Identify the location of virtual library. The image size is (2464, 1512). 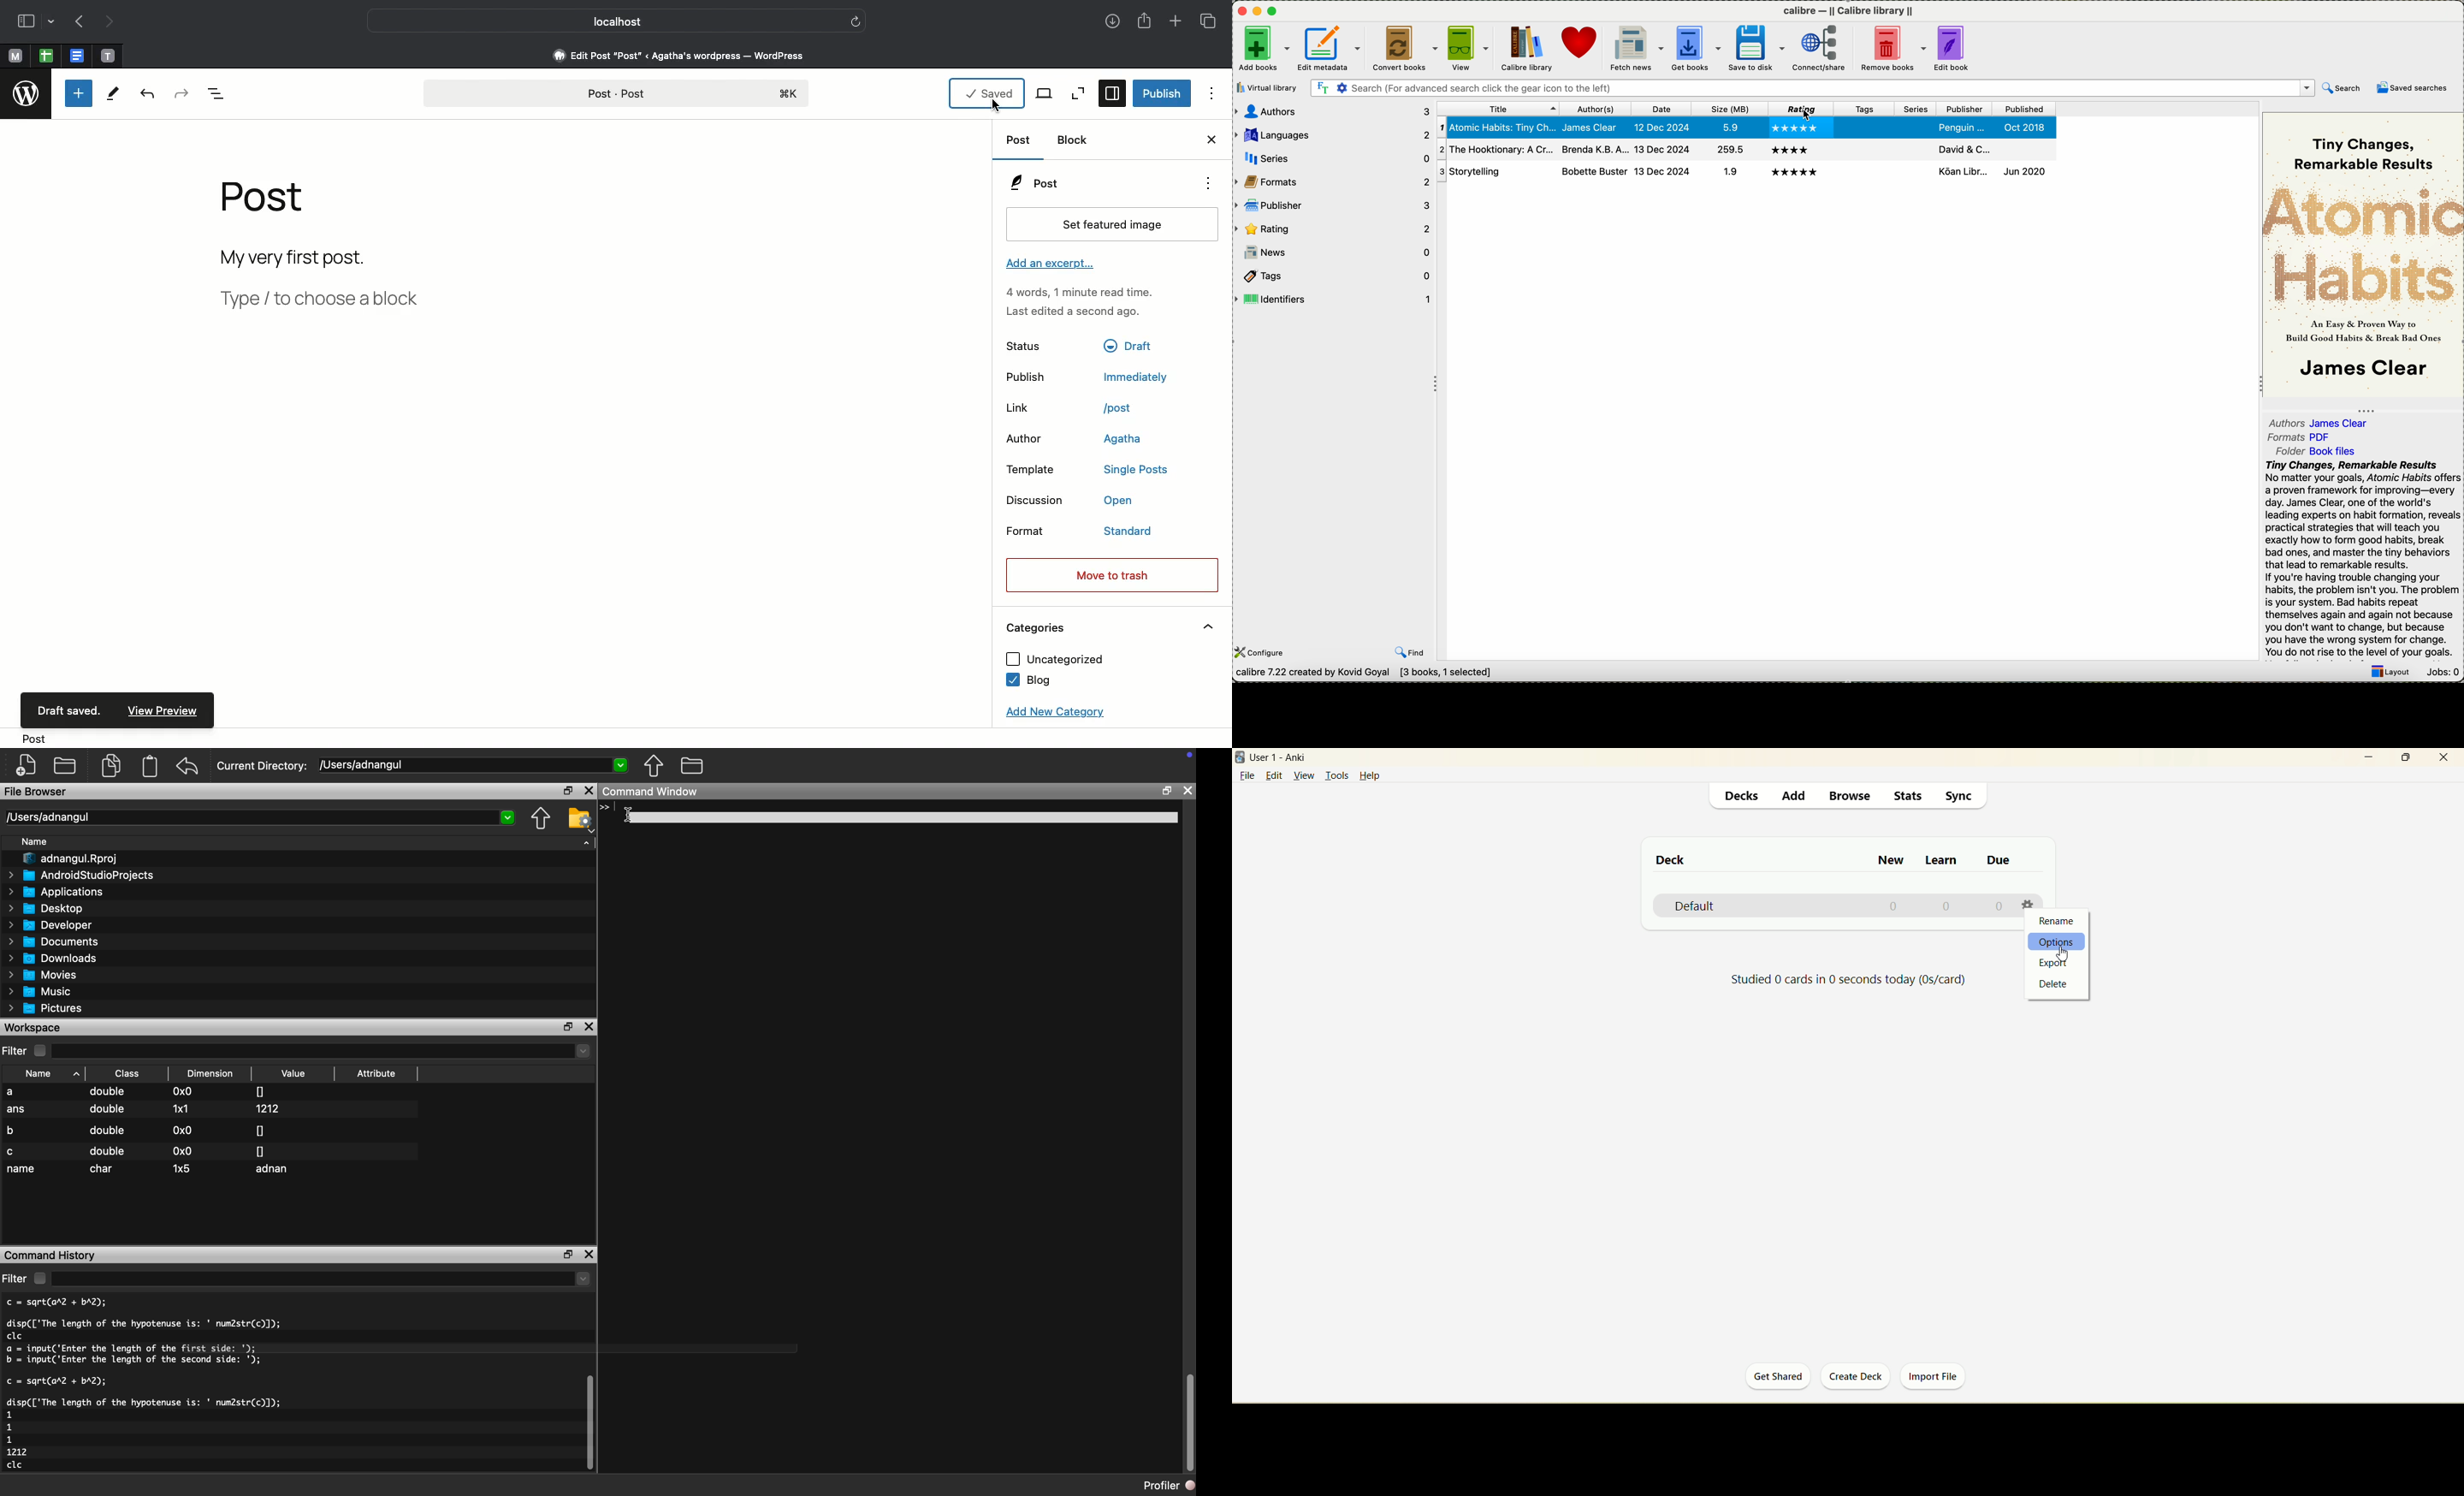
(1266, 87).